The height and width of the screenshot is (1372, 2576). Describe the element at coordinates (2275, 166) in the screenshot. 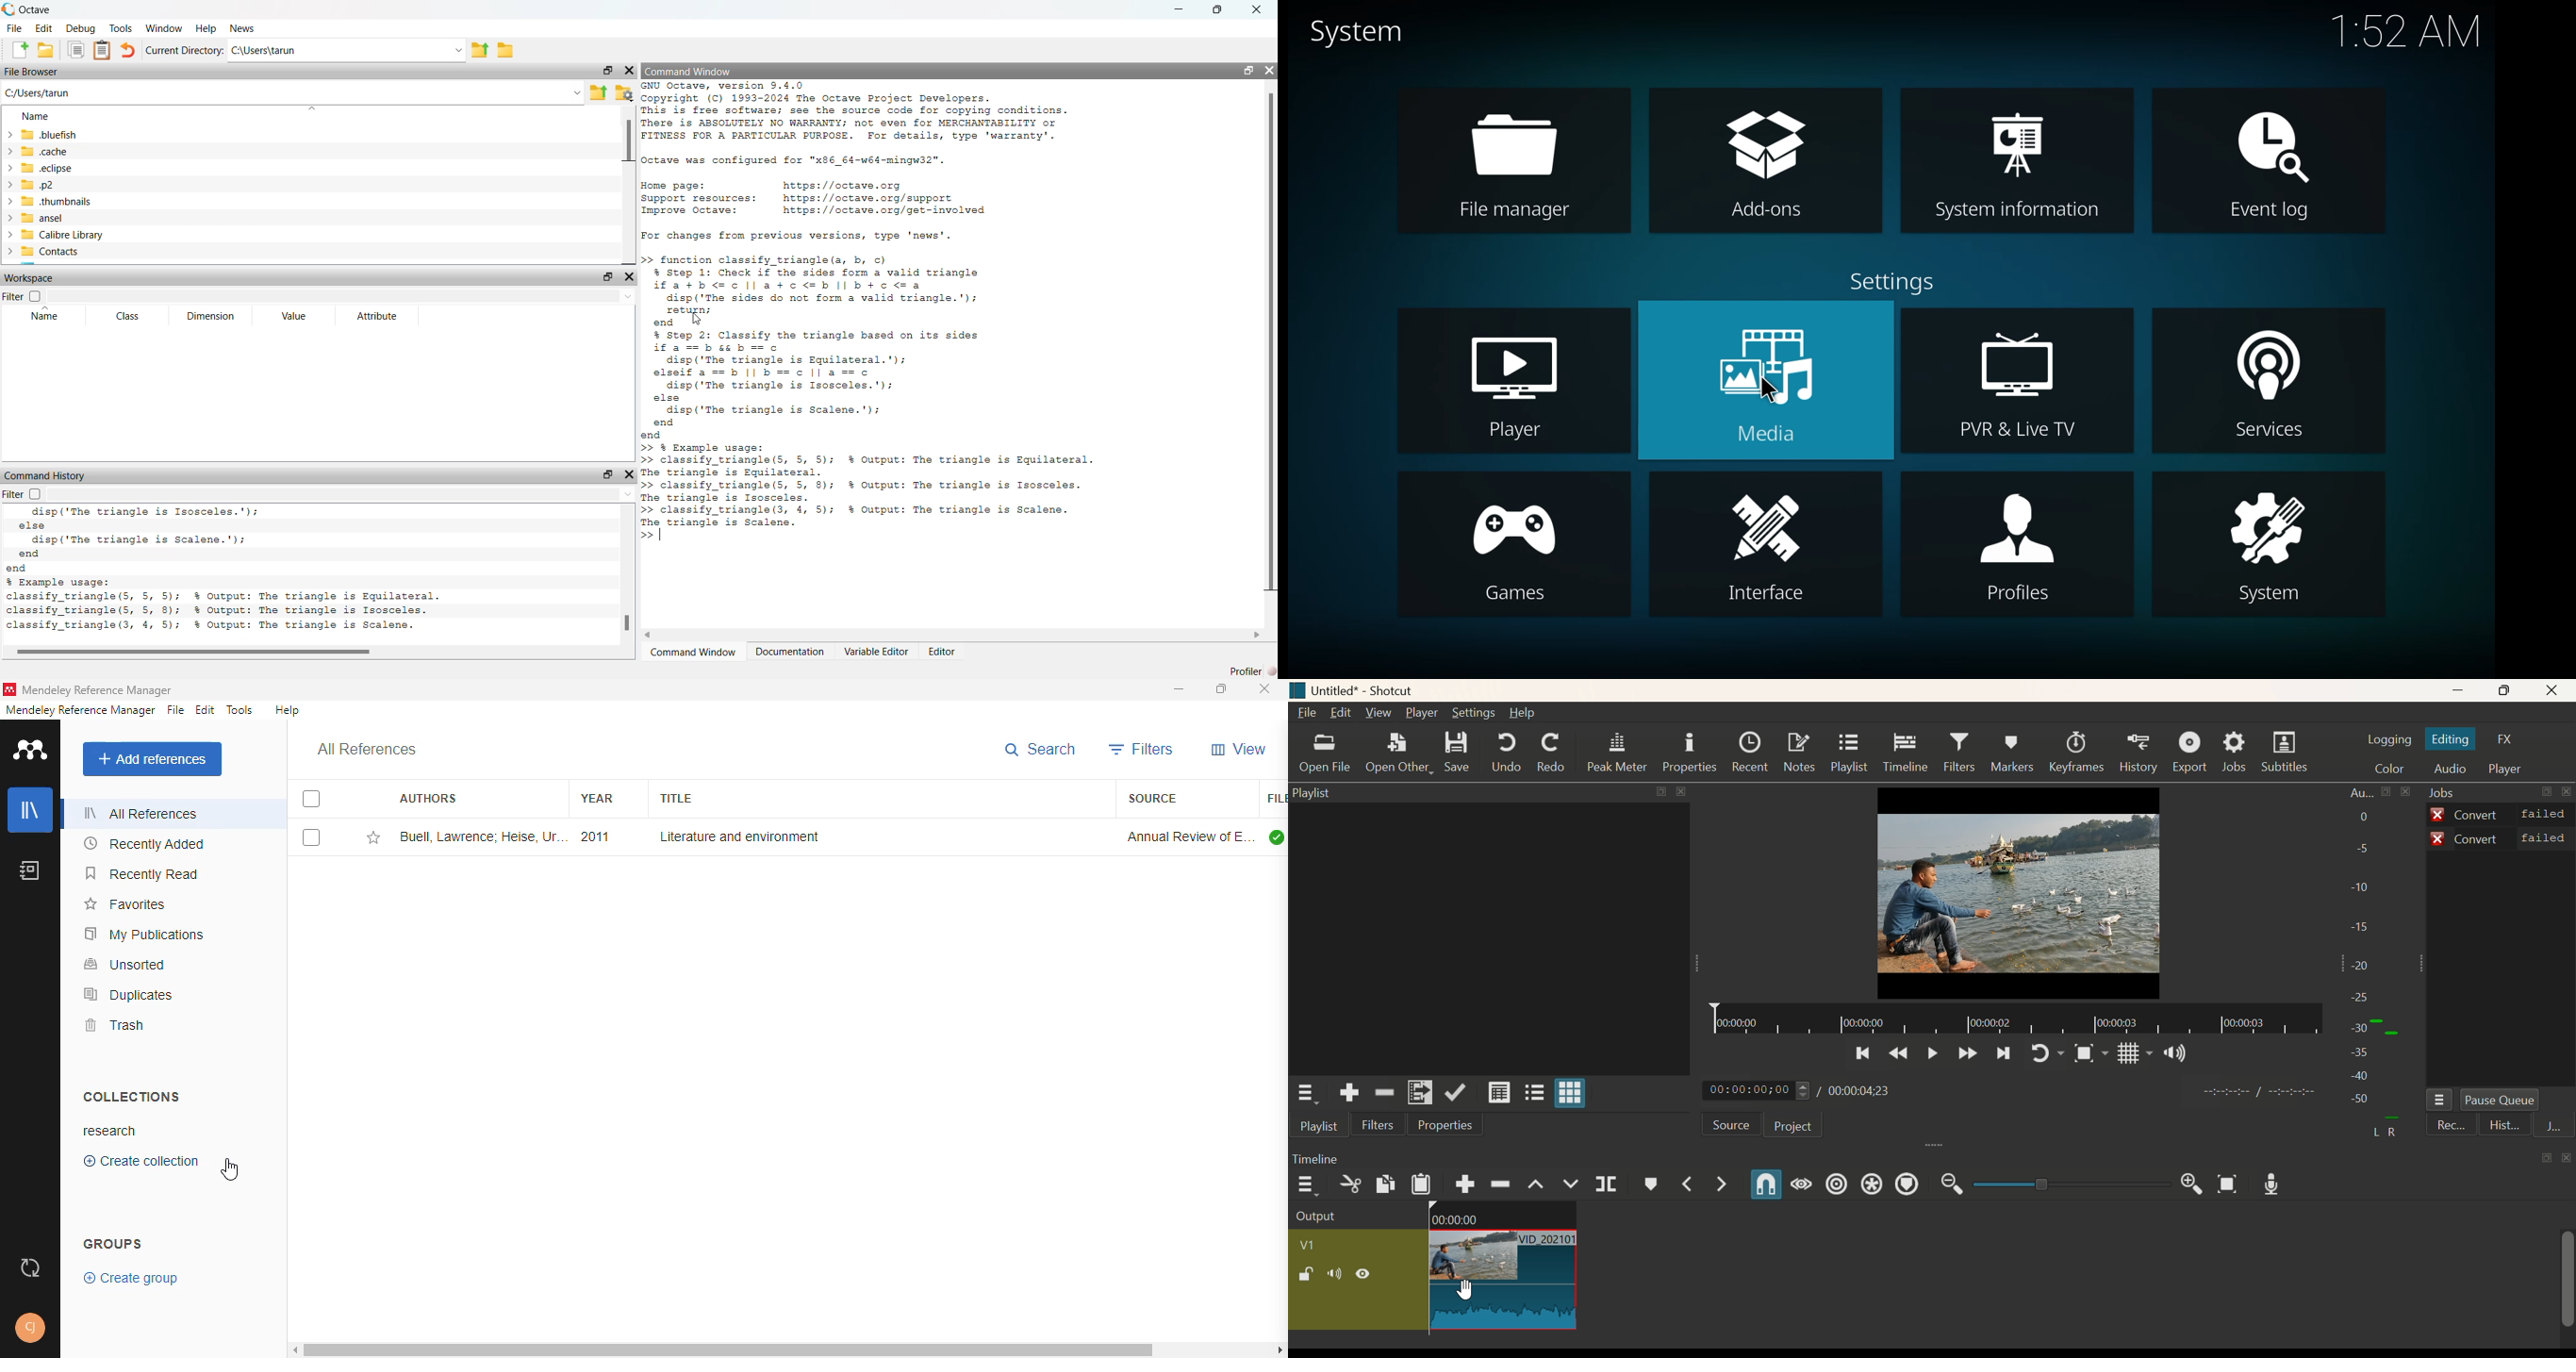

I see `event log` at that location.